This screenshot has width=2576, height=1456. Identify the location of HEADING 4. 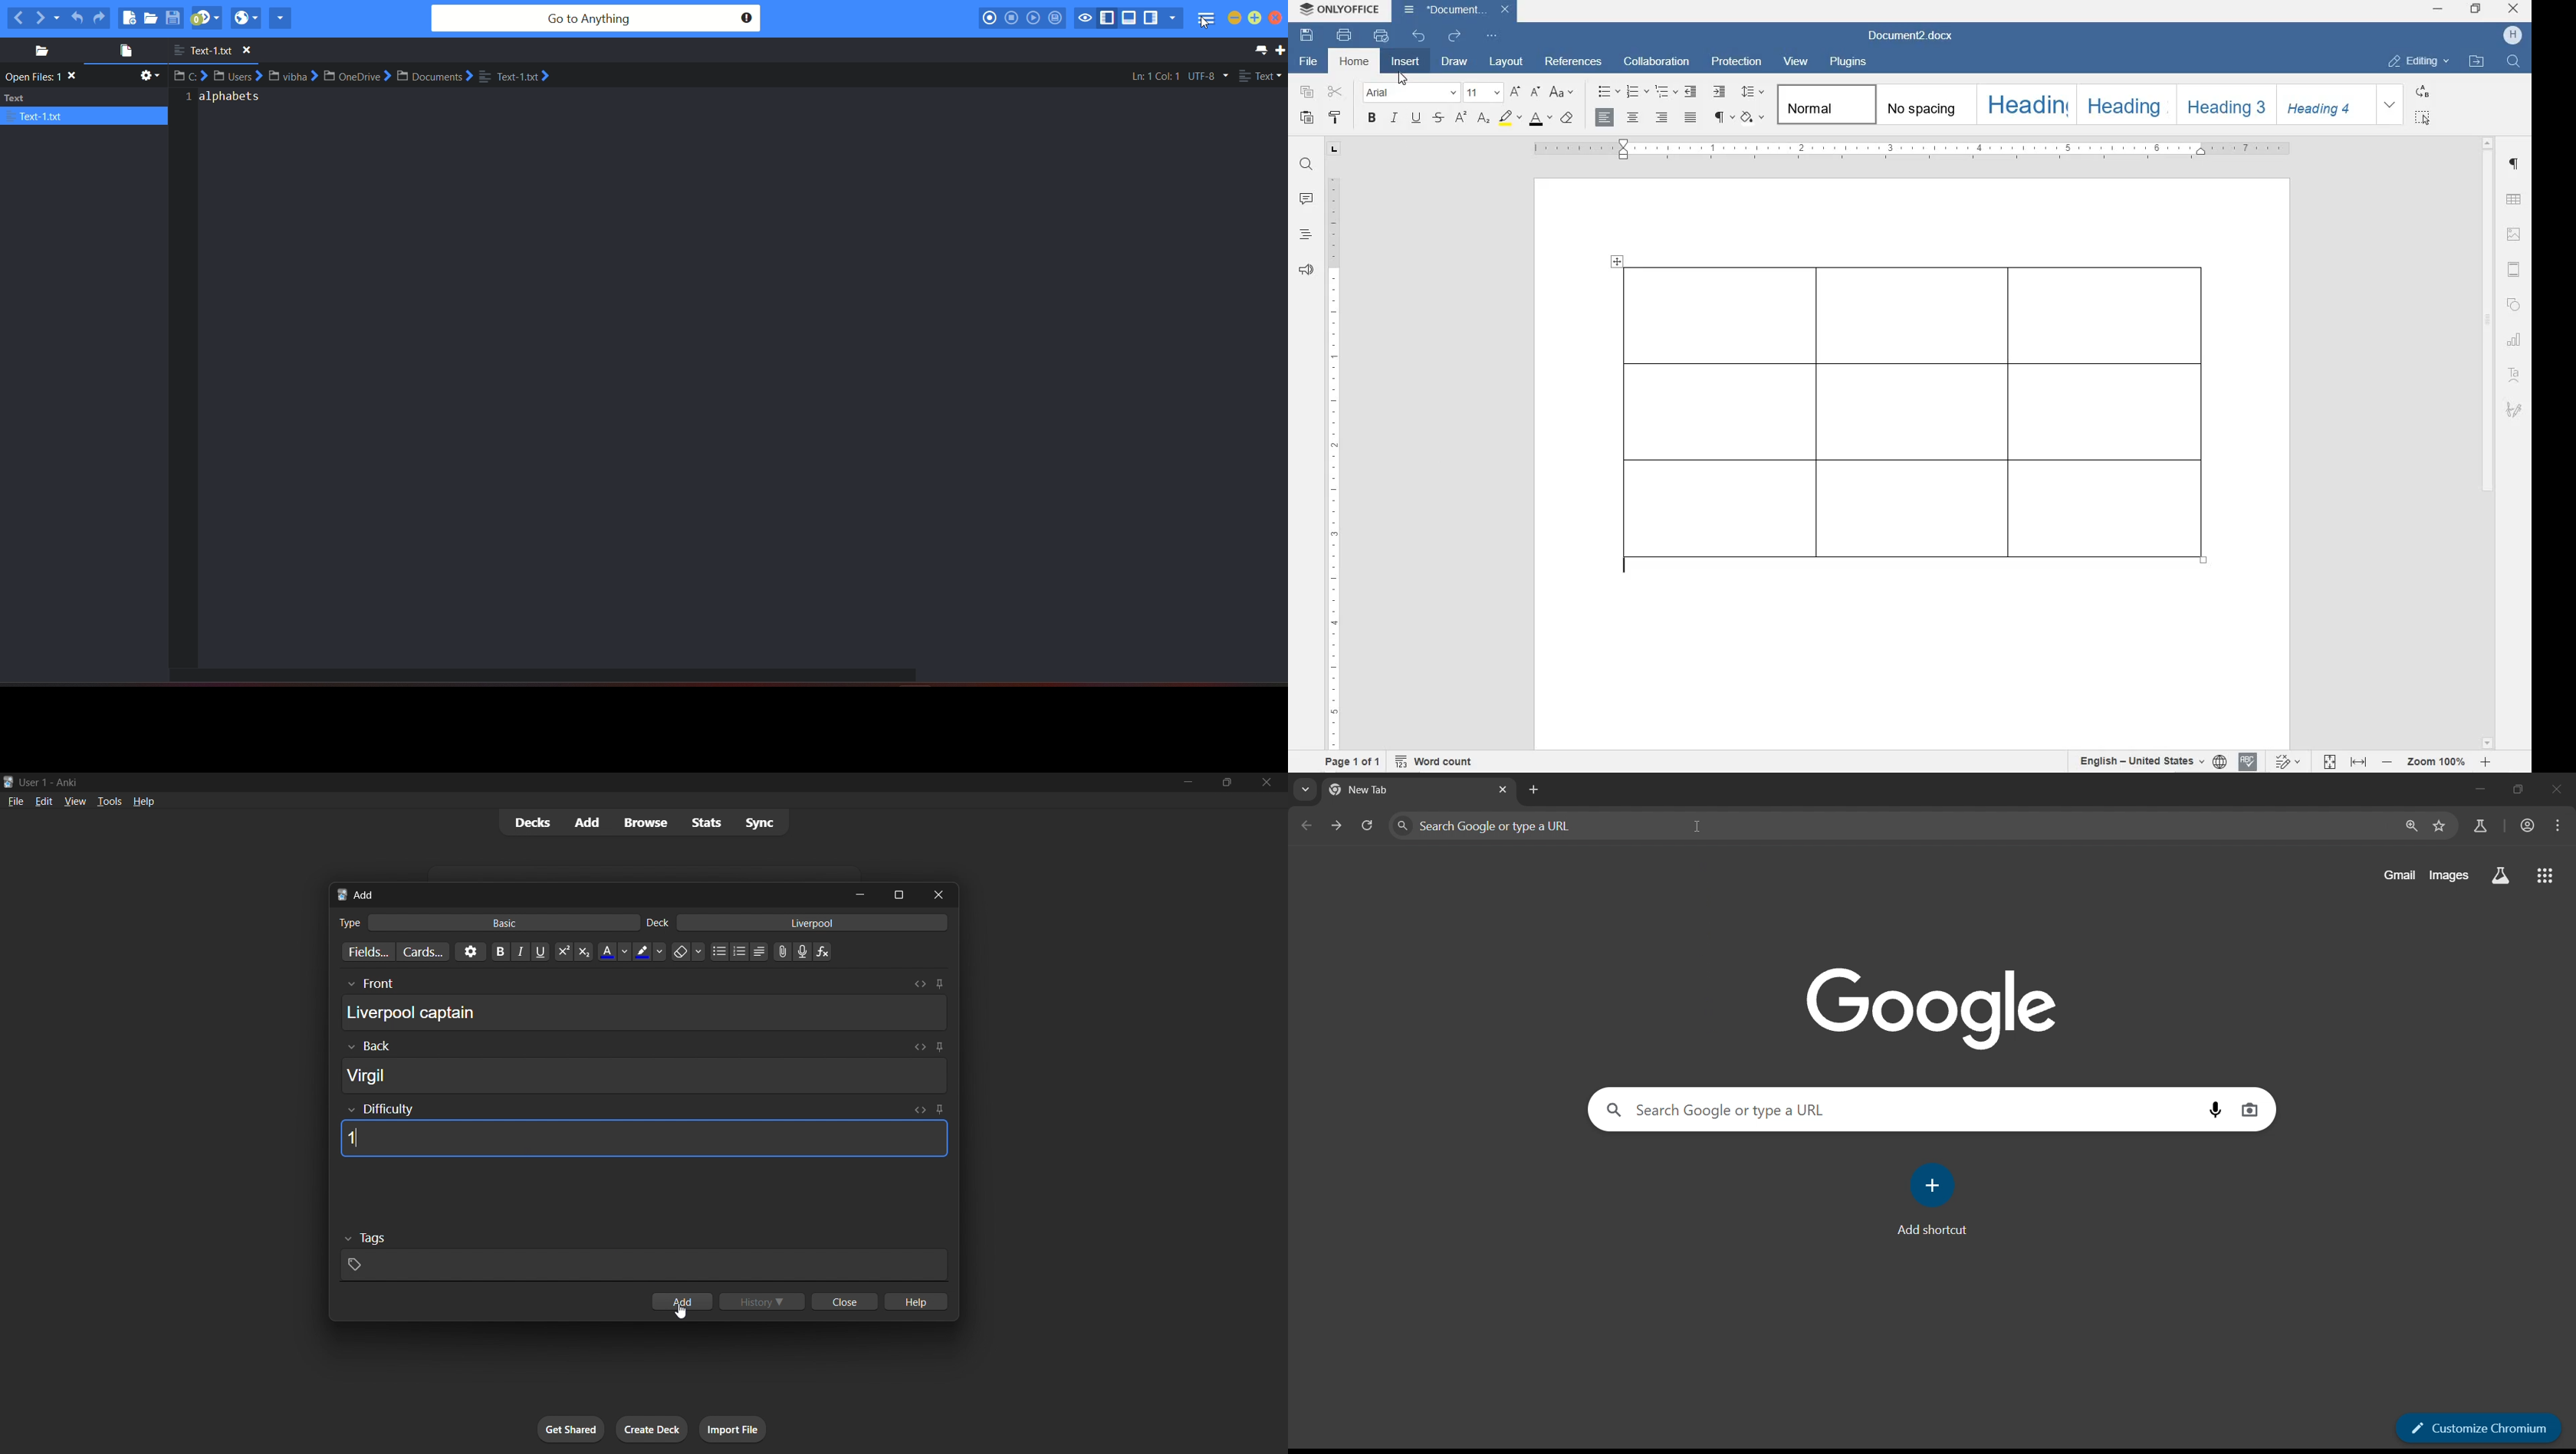
(2323, 106).